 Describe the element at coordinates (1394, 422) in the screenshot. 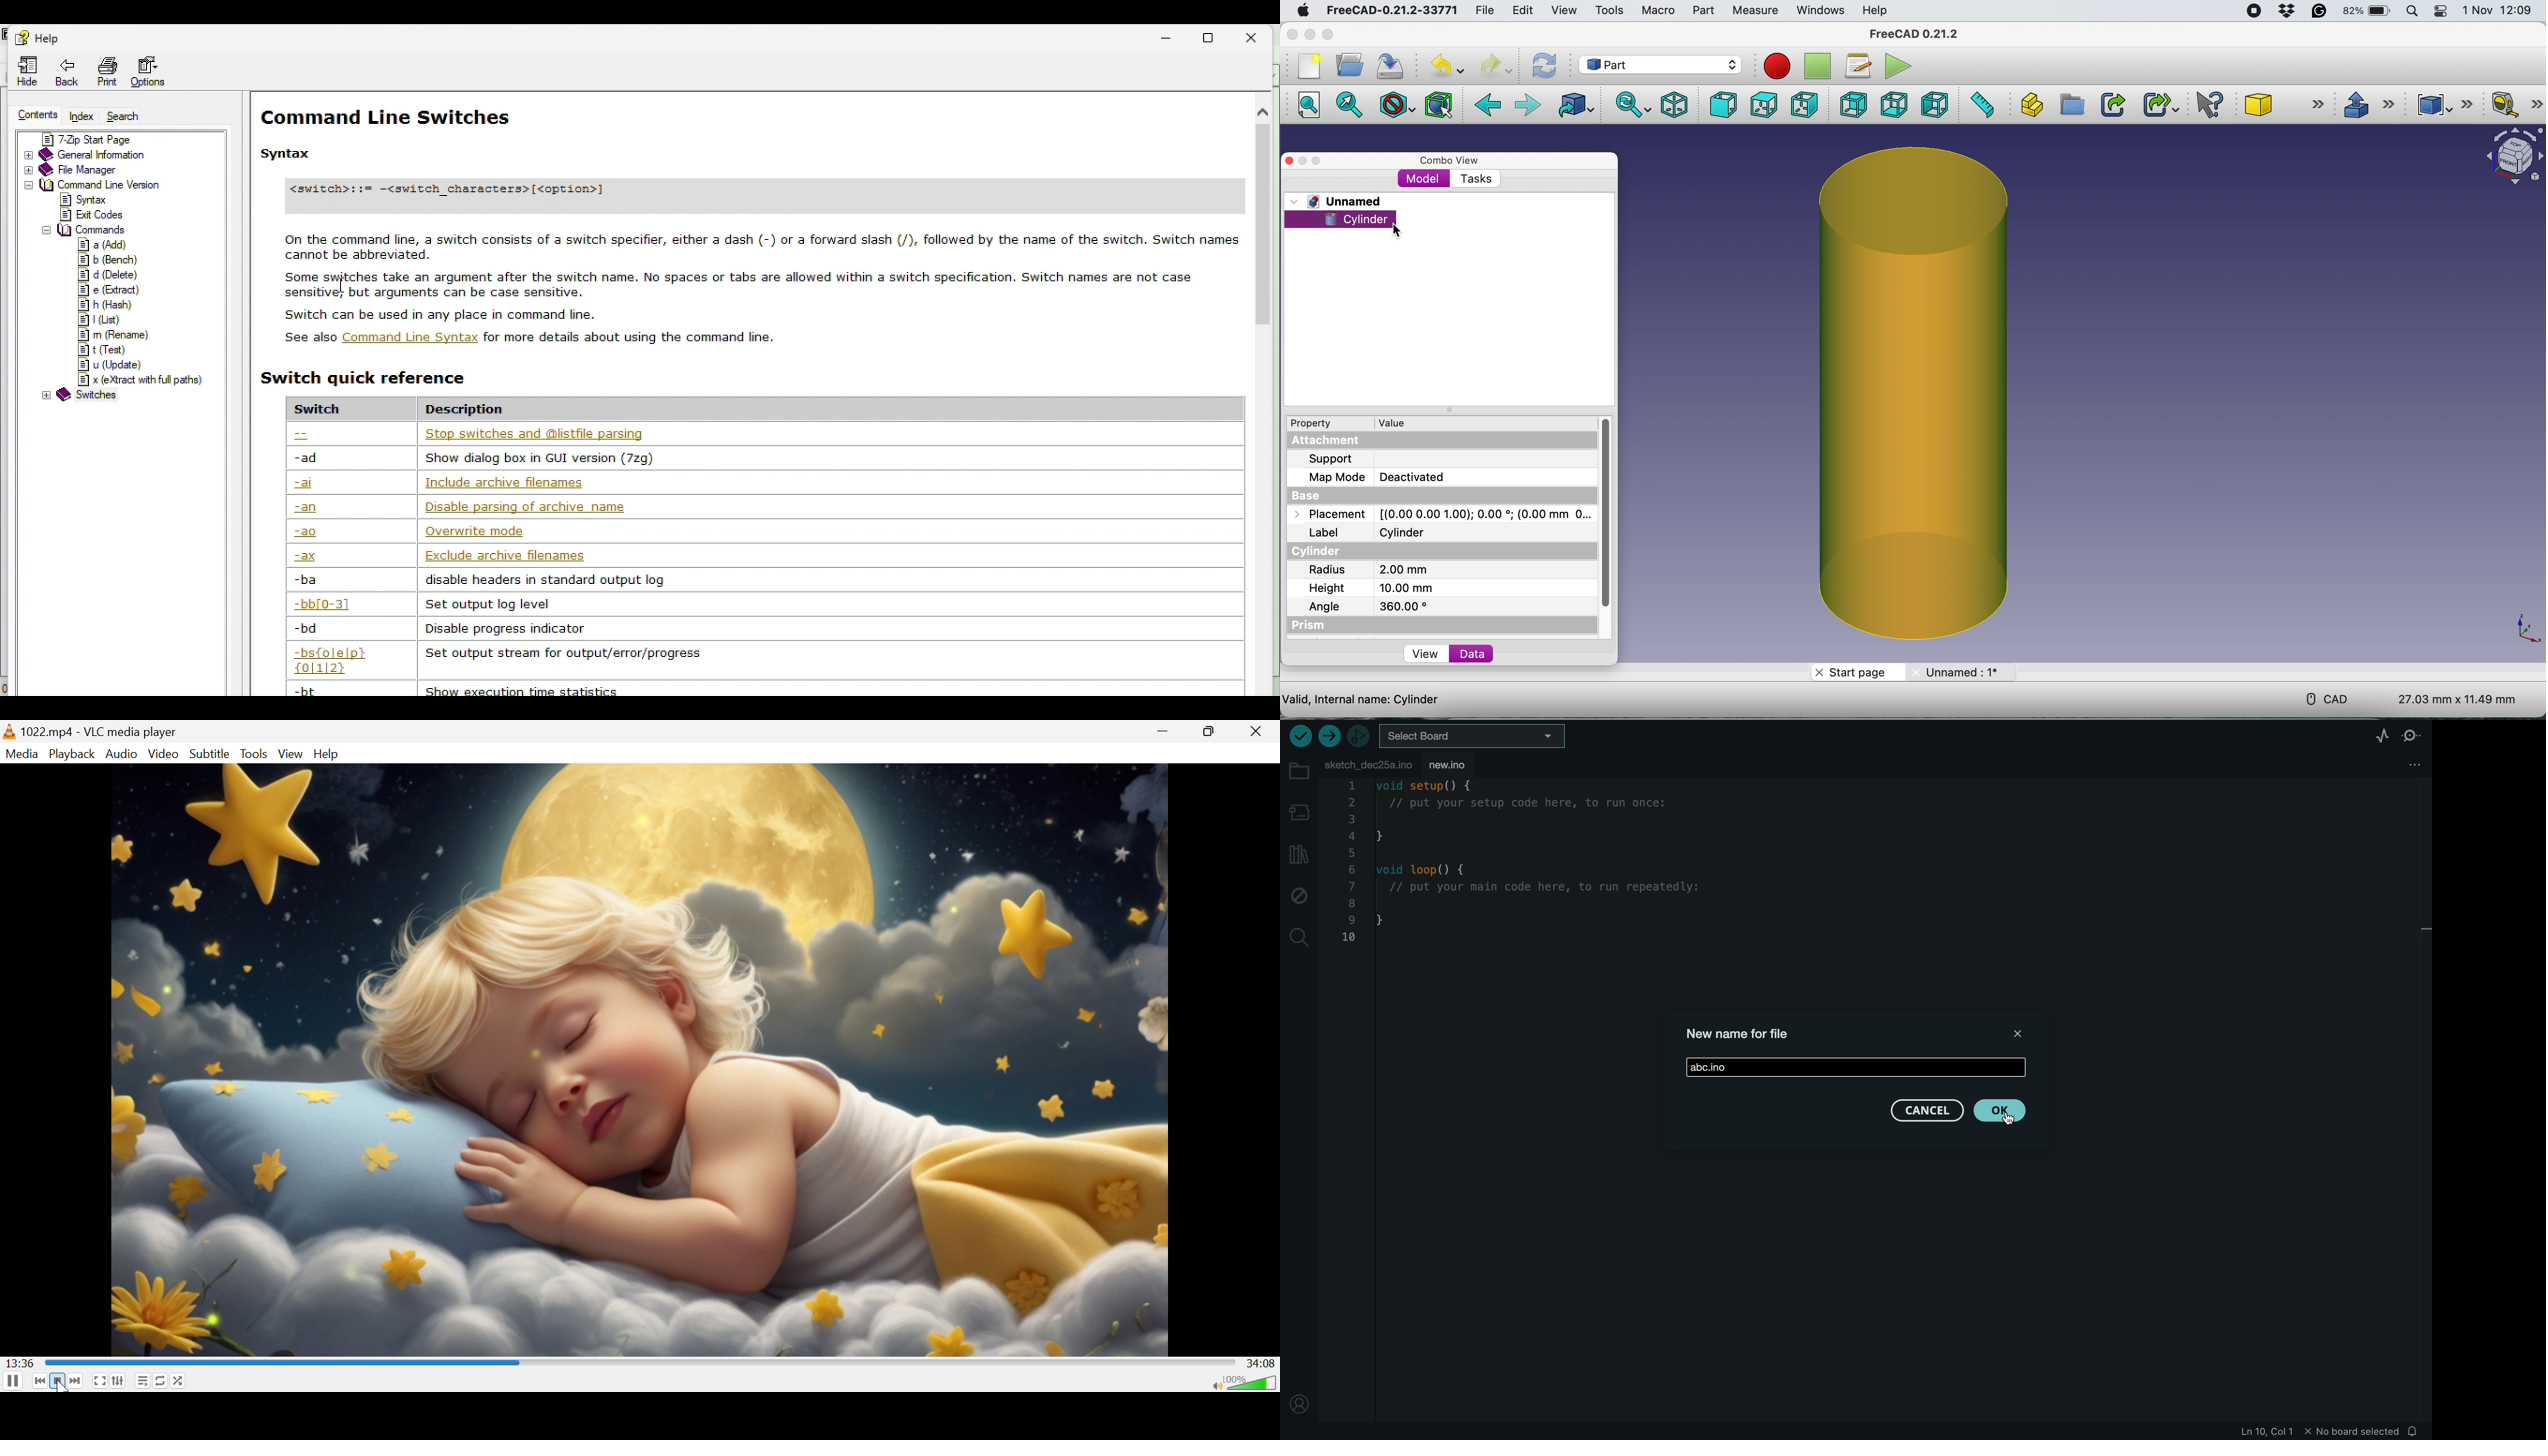

I see `value` at that location.